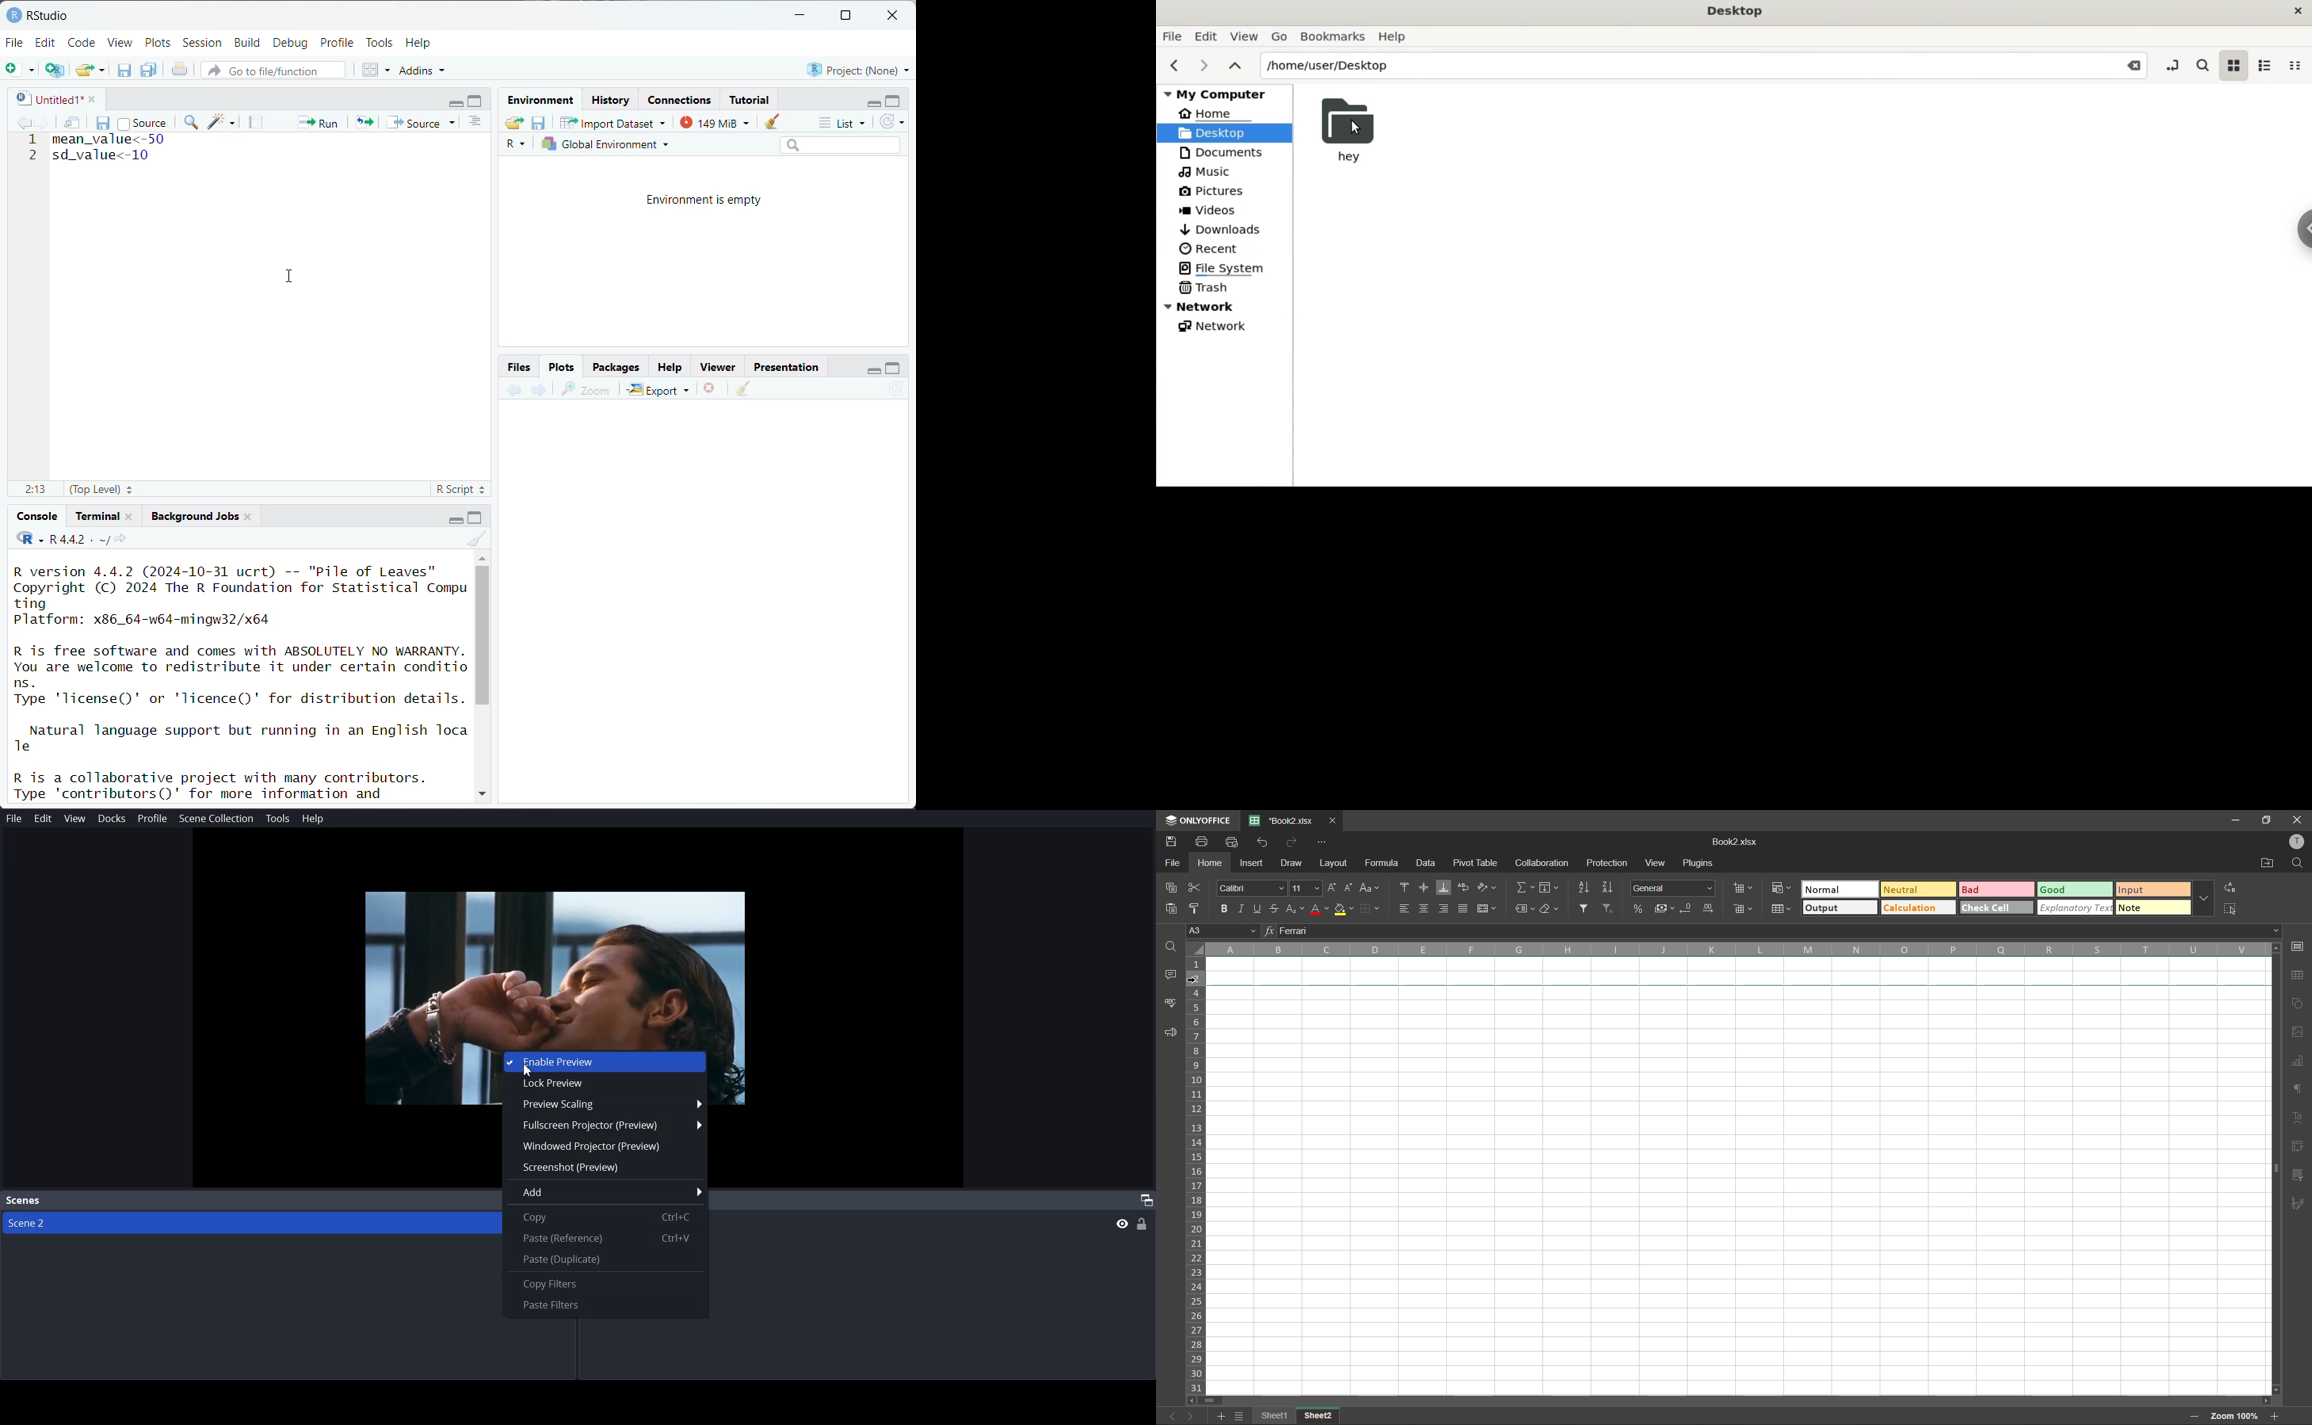 The width and height of the screenshot is (2324, 1428). Describe the element at coordinates (894, 100) in the screenshot. I see `maximize` at that location.